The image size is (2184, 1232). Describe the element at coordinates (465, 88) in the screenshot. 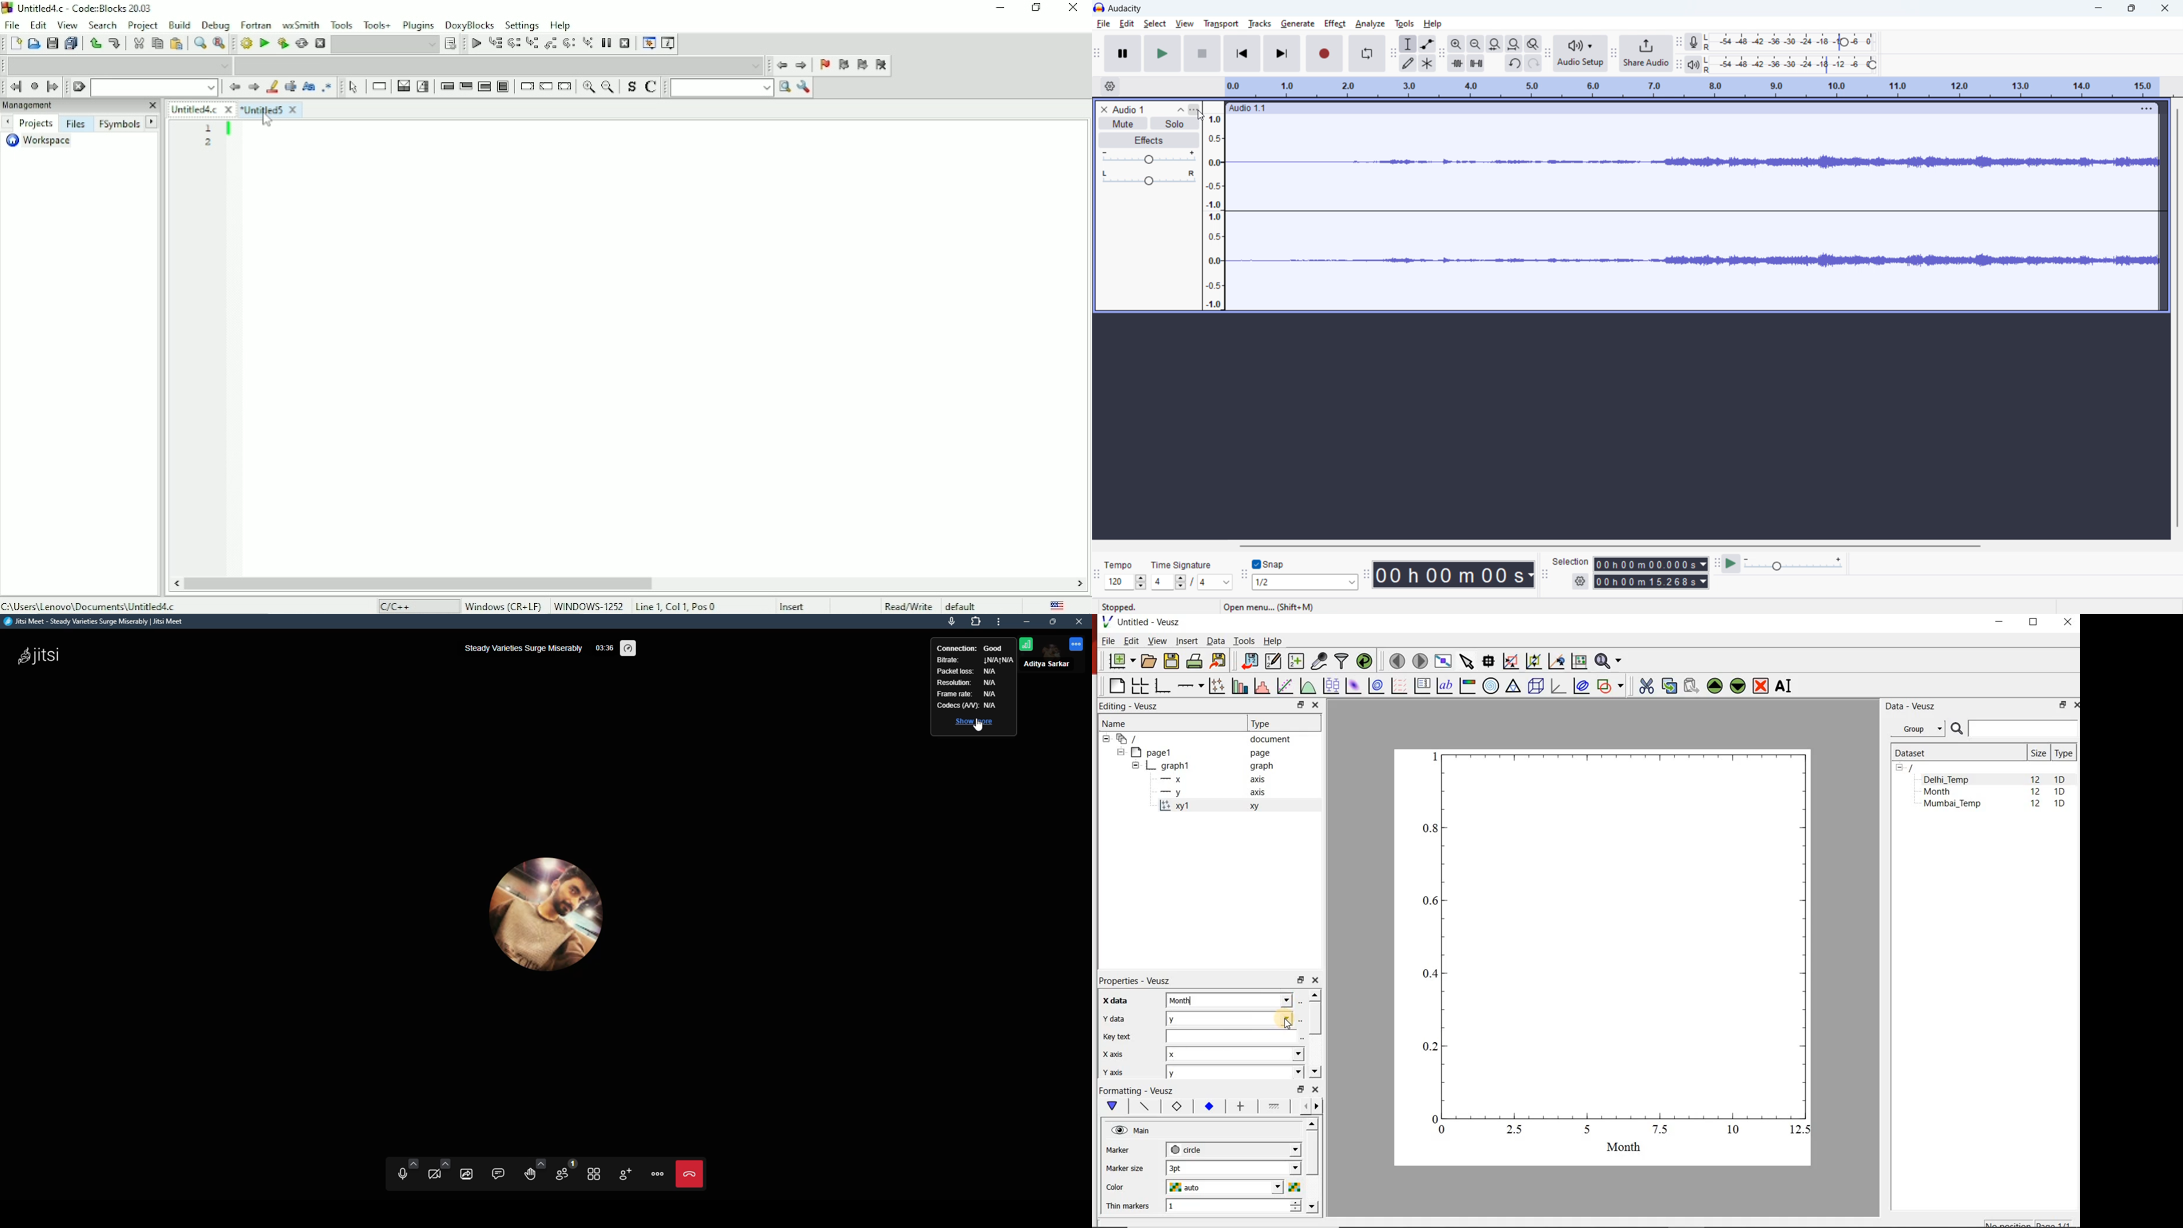

I see `Exit condition loop` at that location.